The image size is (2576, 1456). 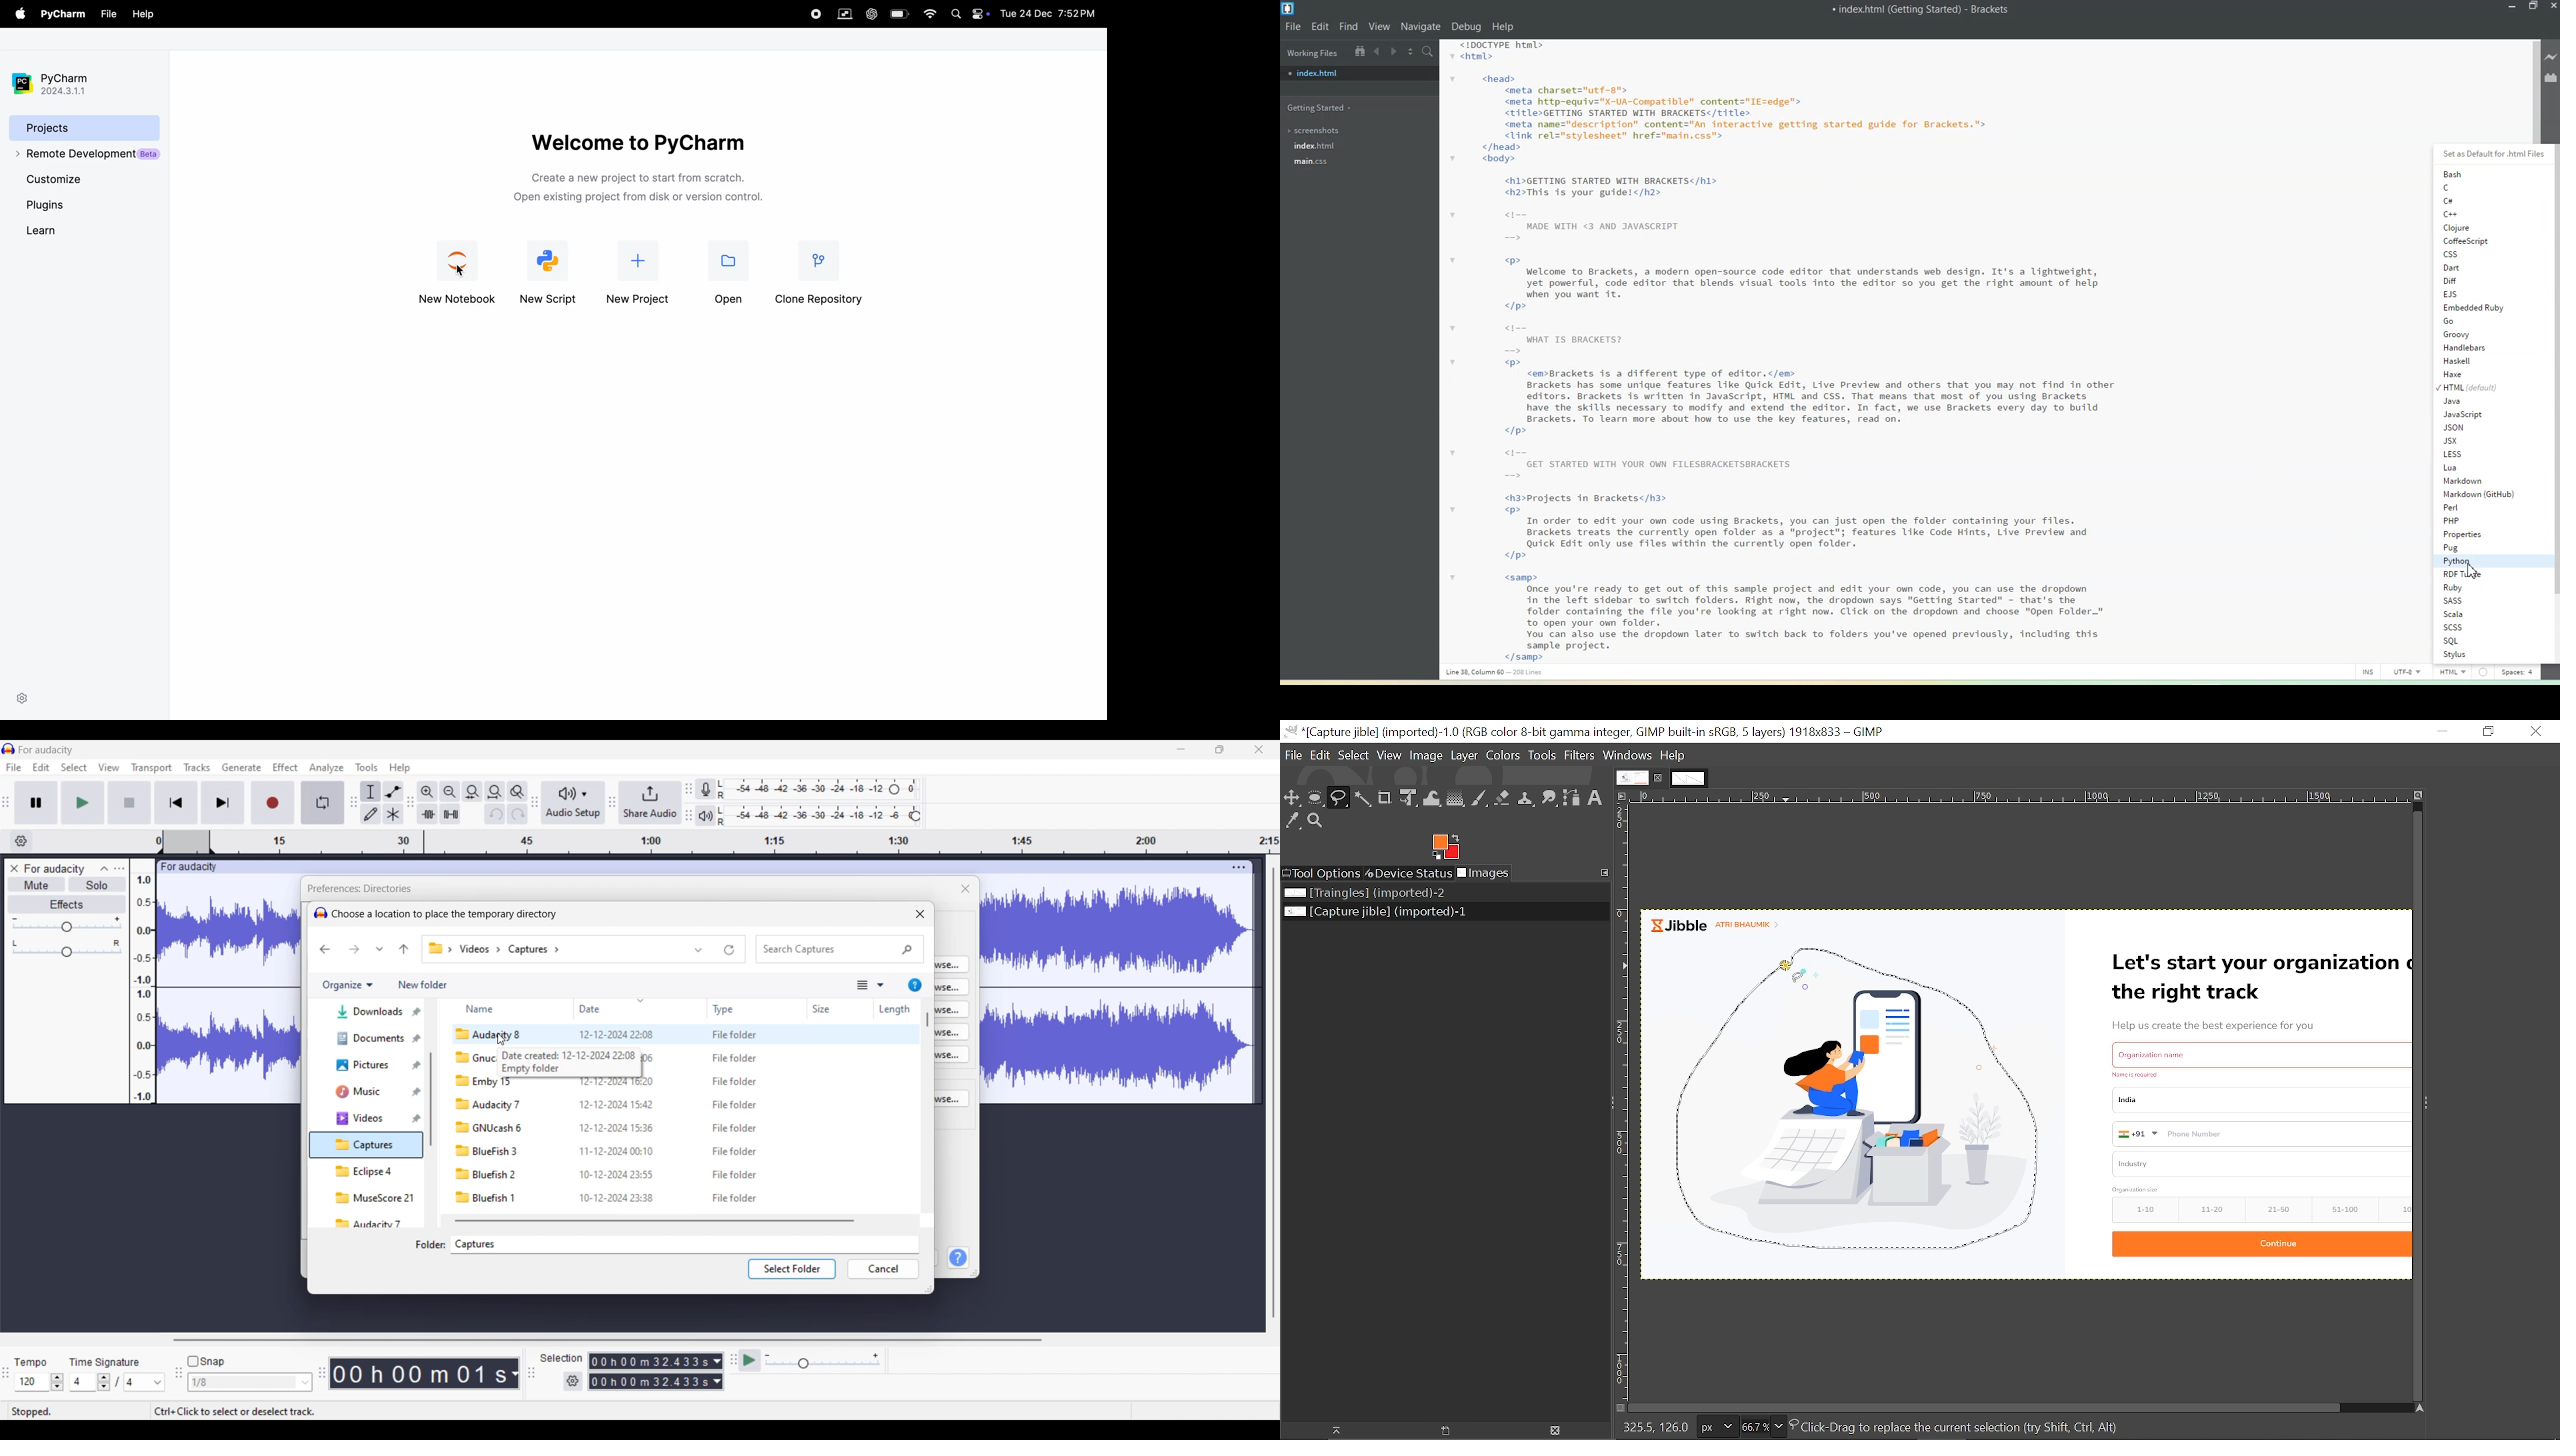 What do you see at coordinates (1429, 51) in the screenshot?
I see `Find in files` at bounding box center [1429, 51].